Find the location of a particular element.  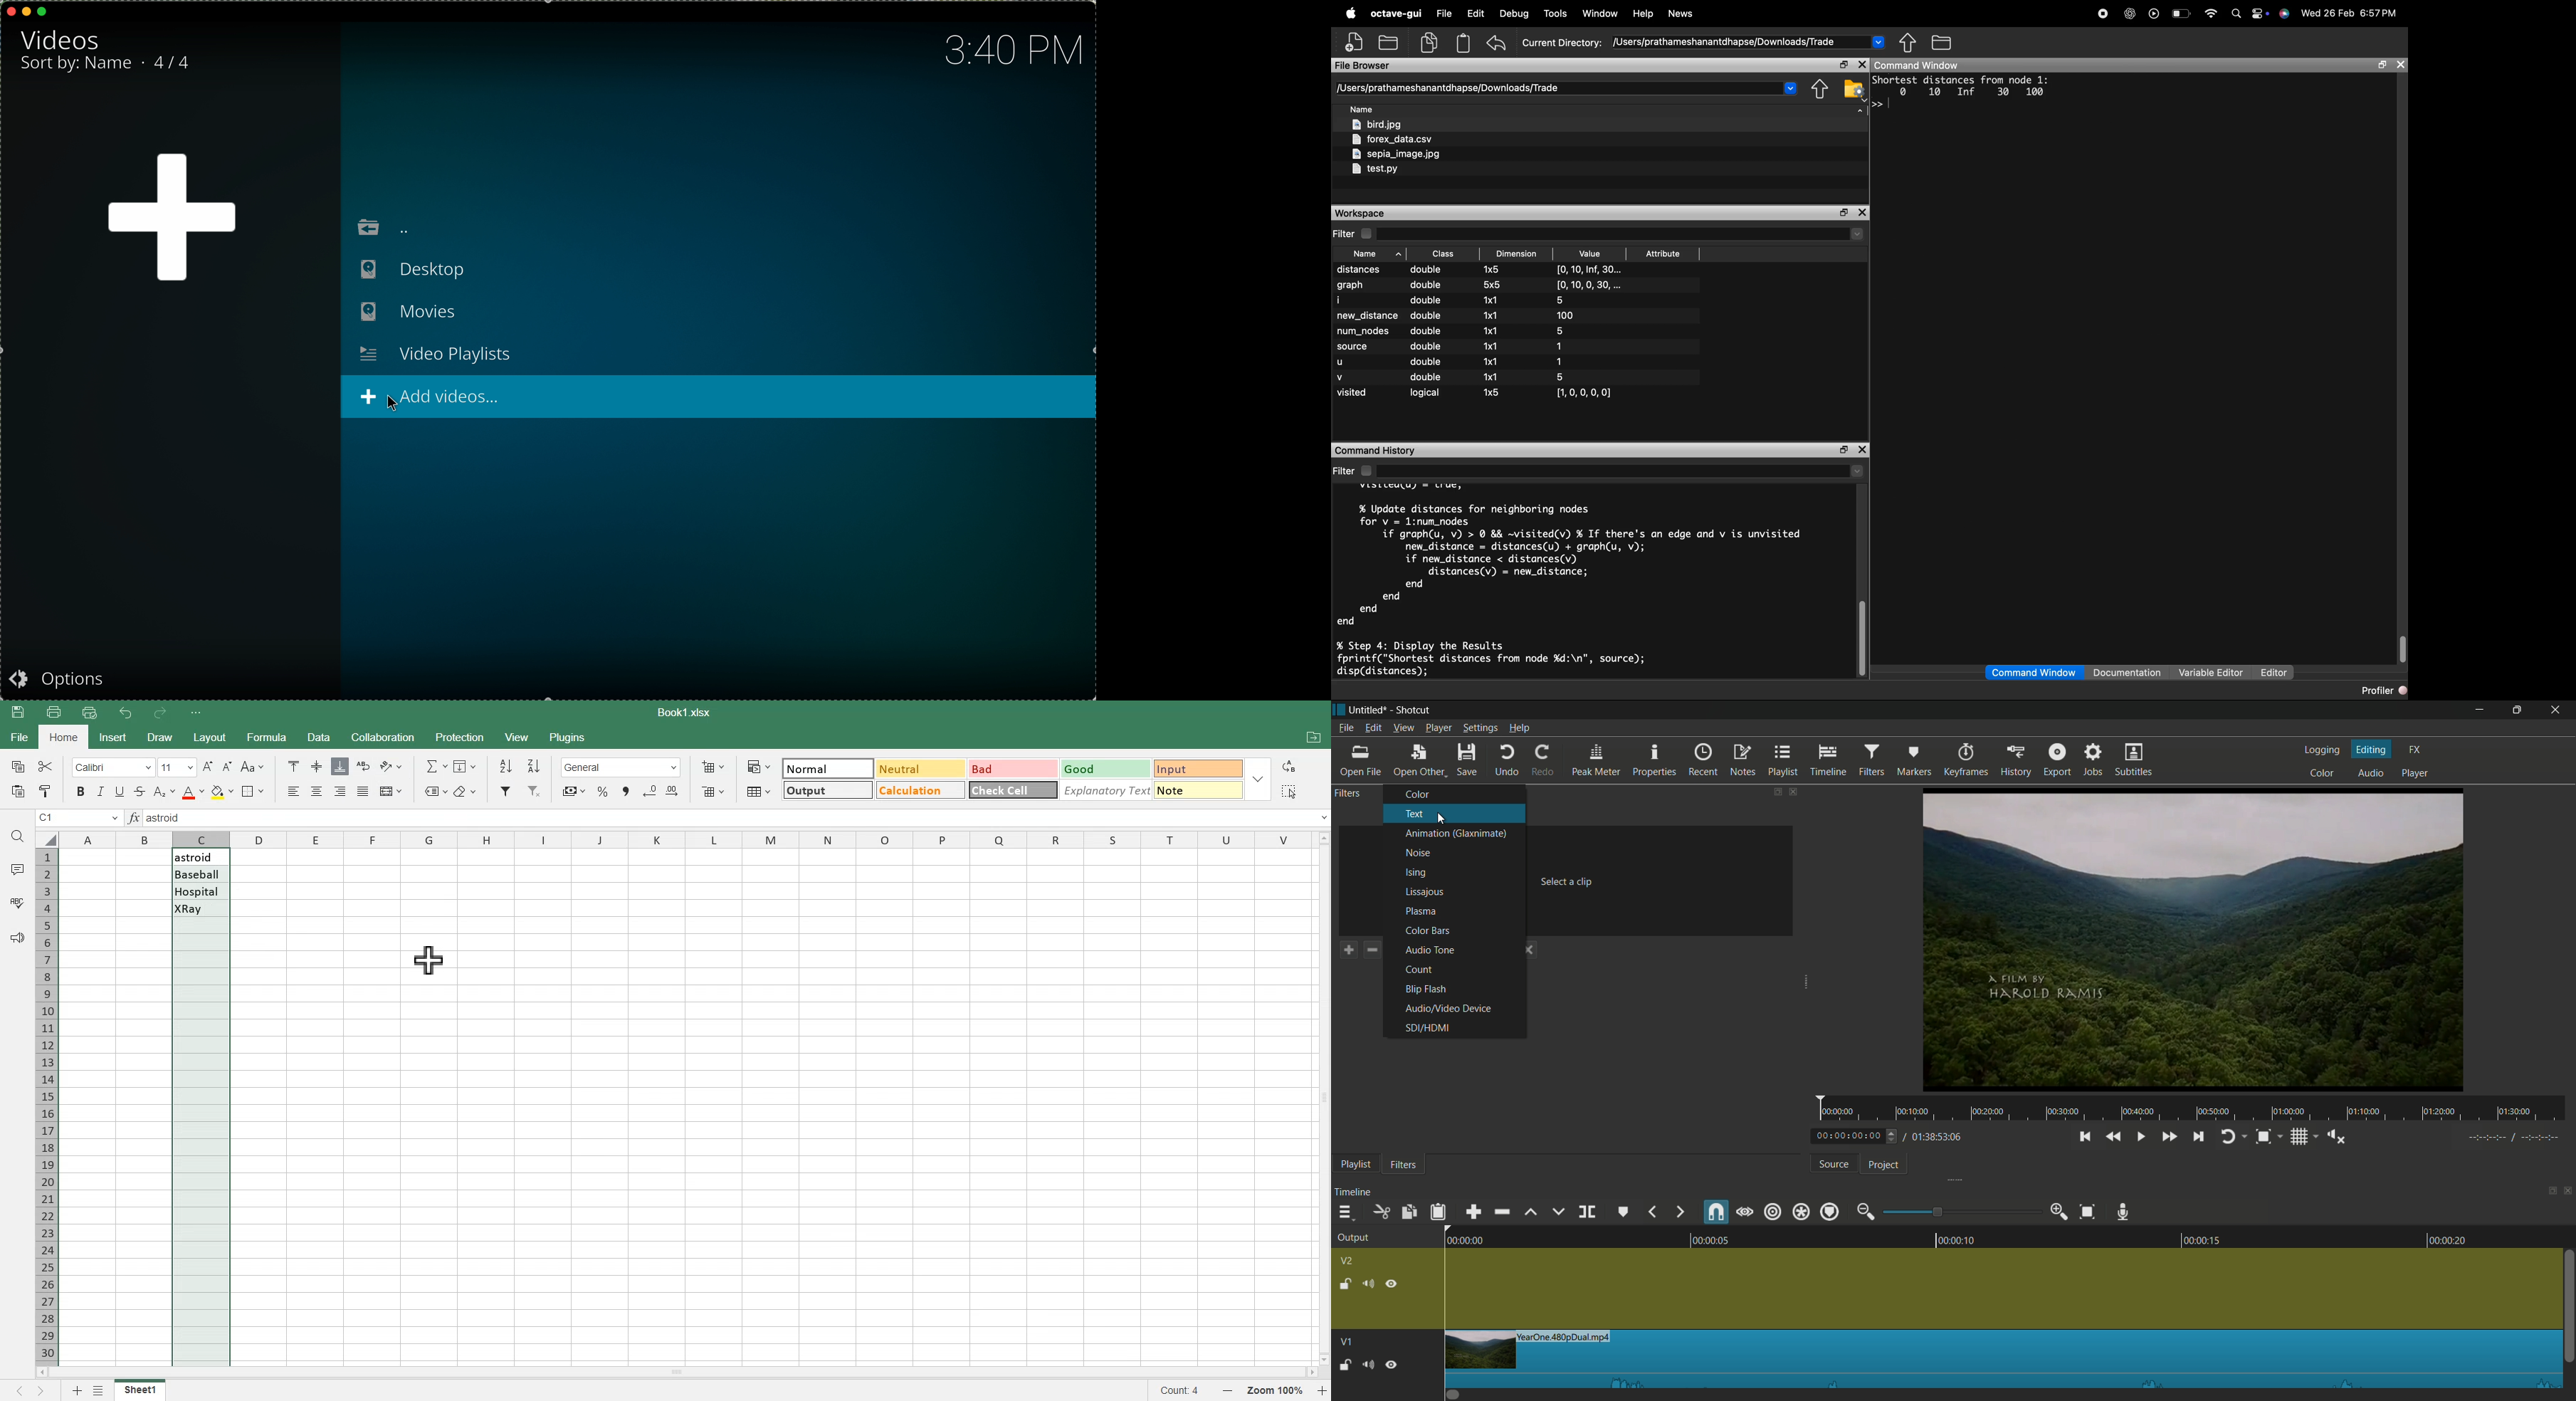

logging is located at coordinates (2324, 751).